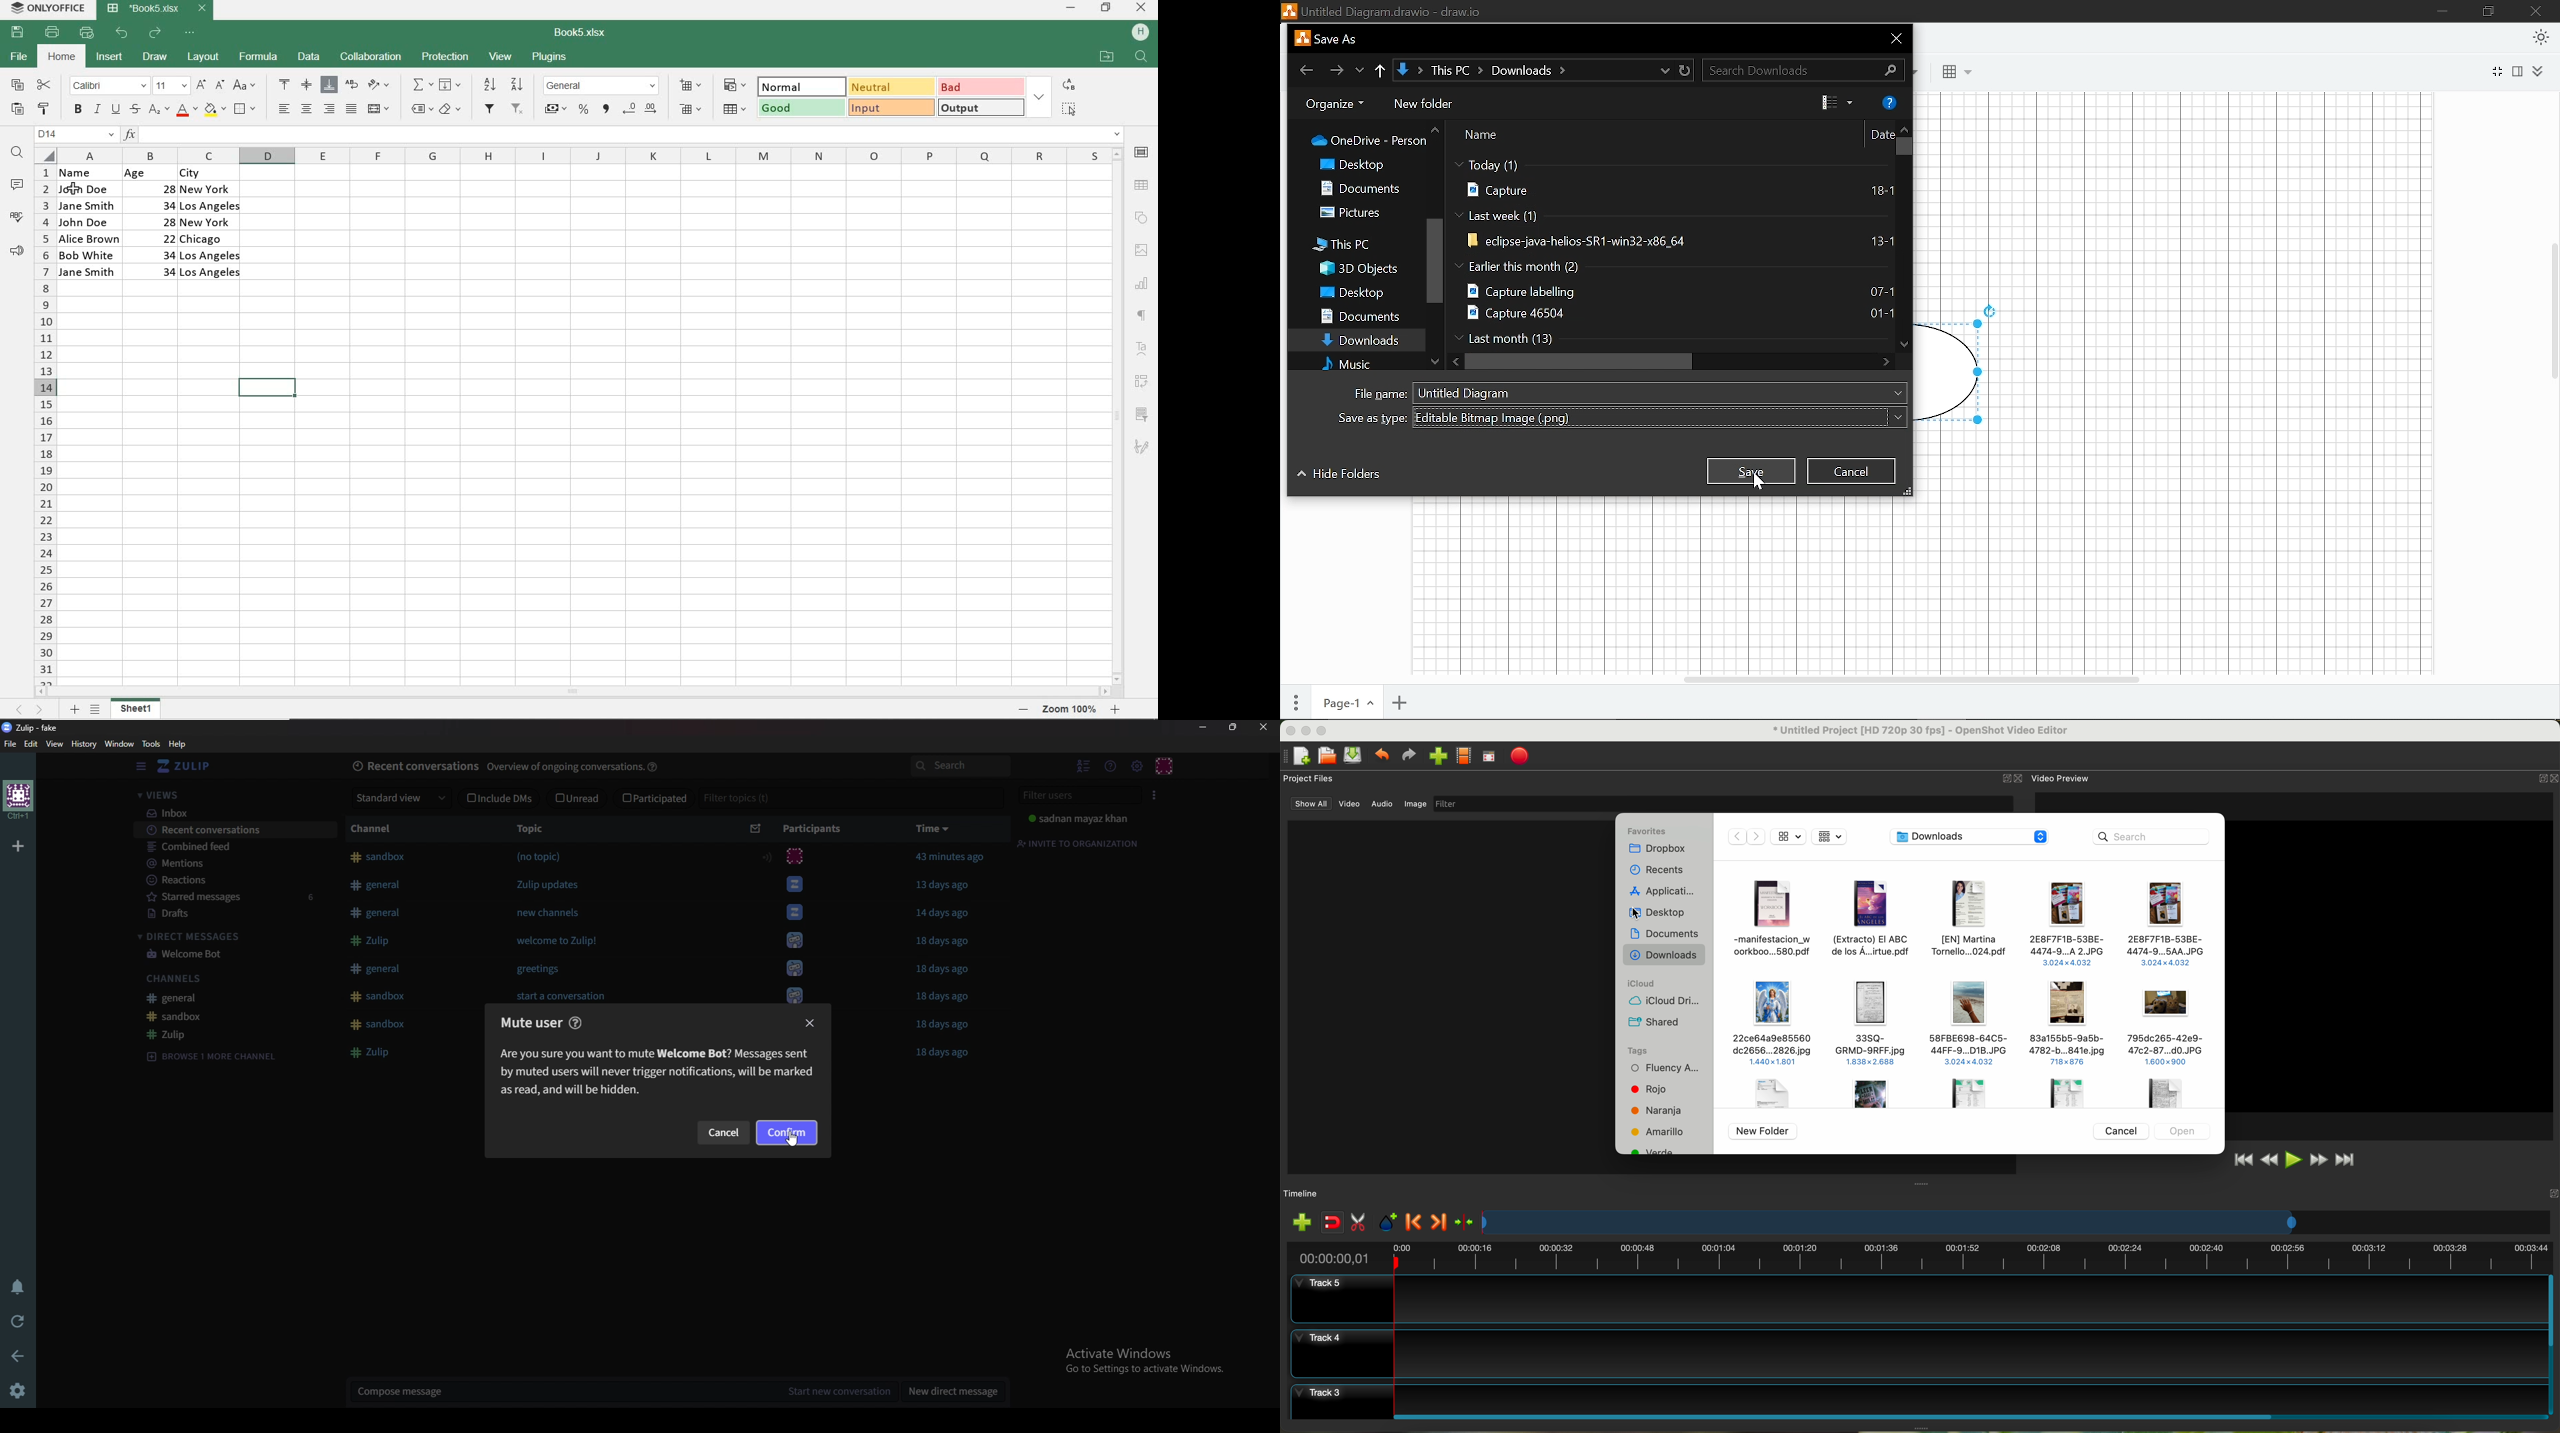 The height and width of the screenshot is (1456, 2576). I want to click on NEUTRAL, so click(891, 86).